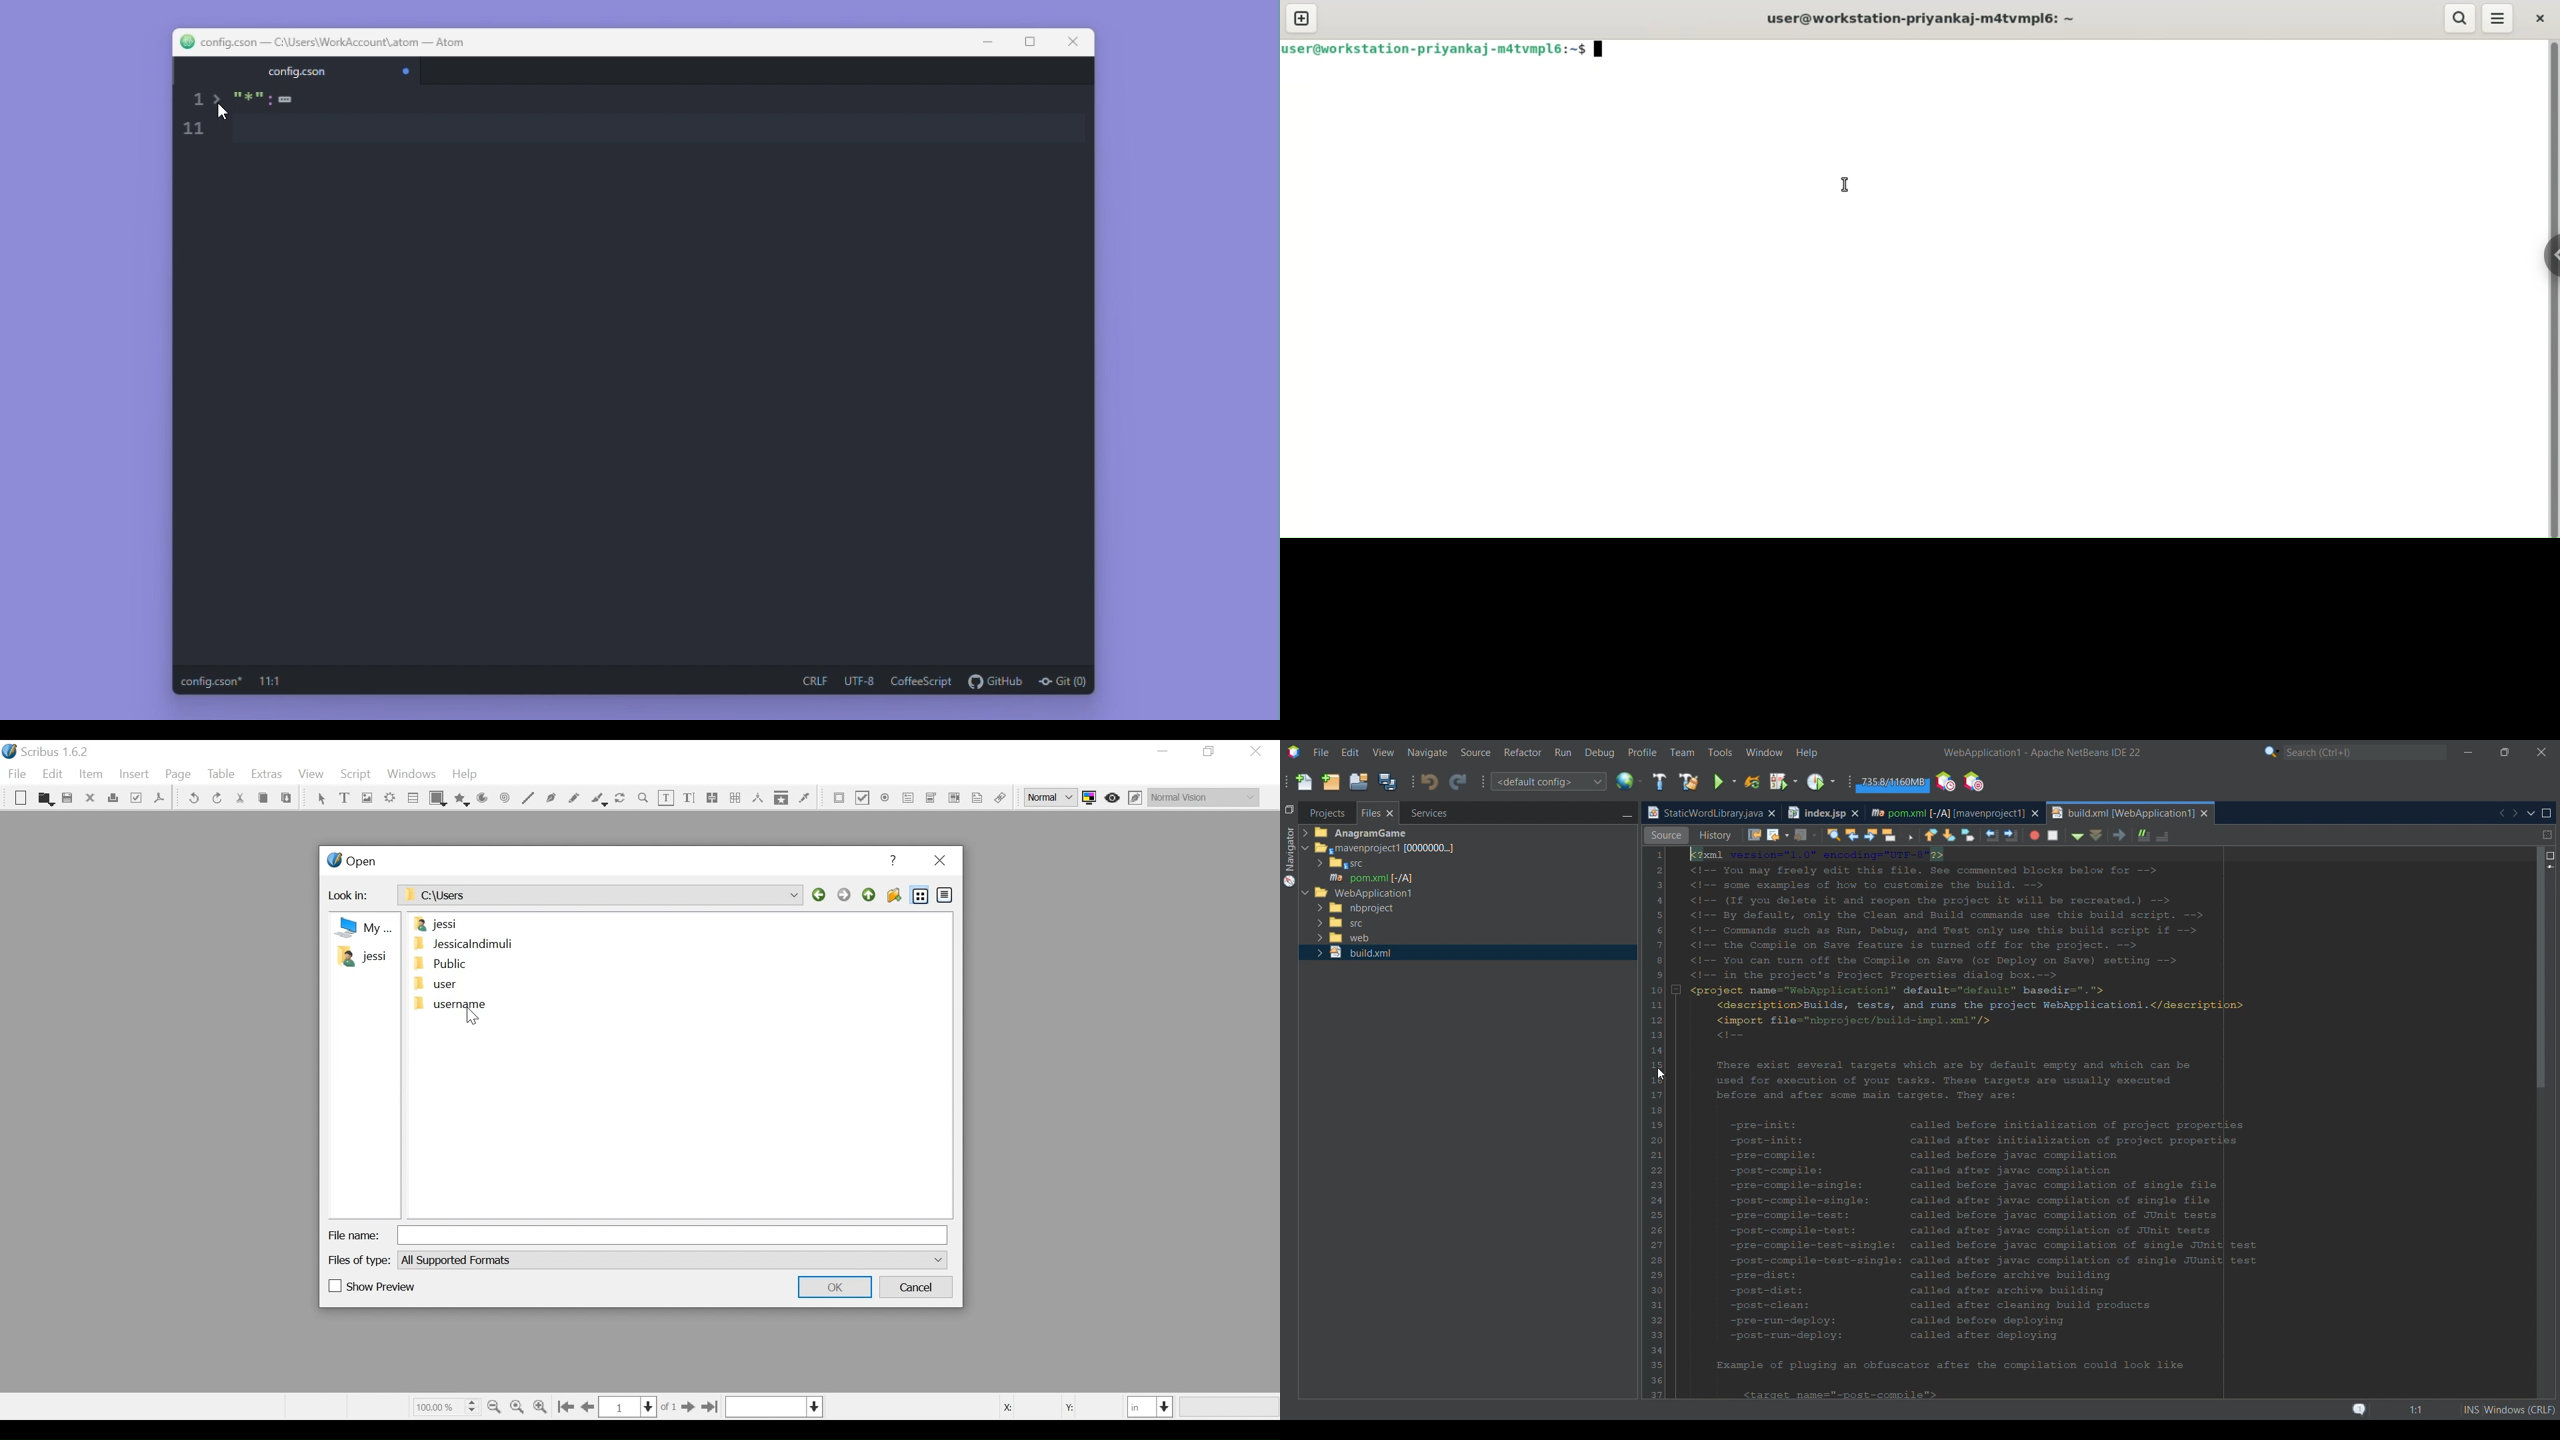  I want to click on PDF Radio Button, so click(886, 799).